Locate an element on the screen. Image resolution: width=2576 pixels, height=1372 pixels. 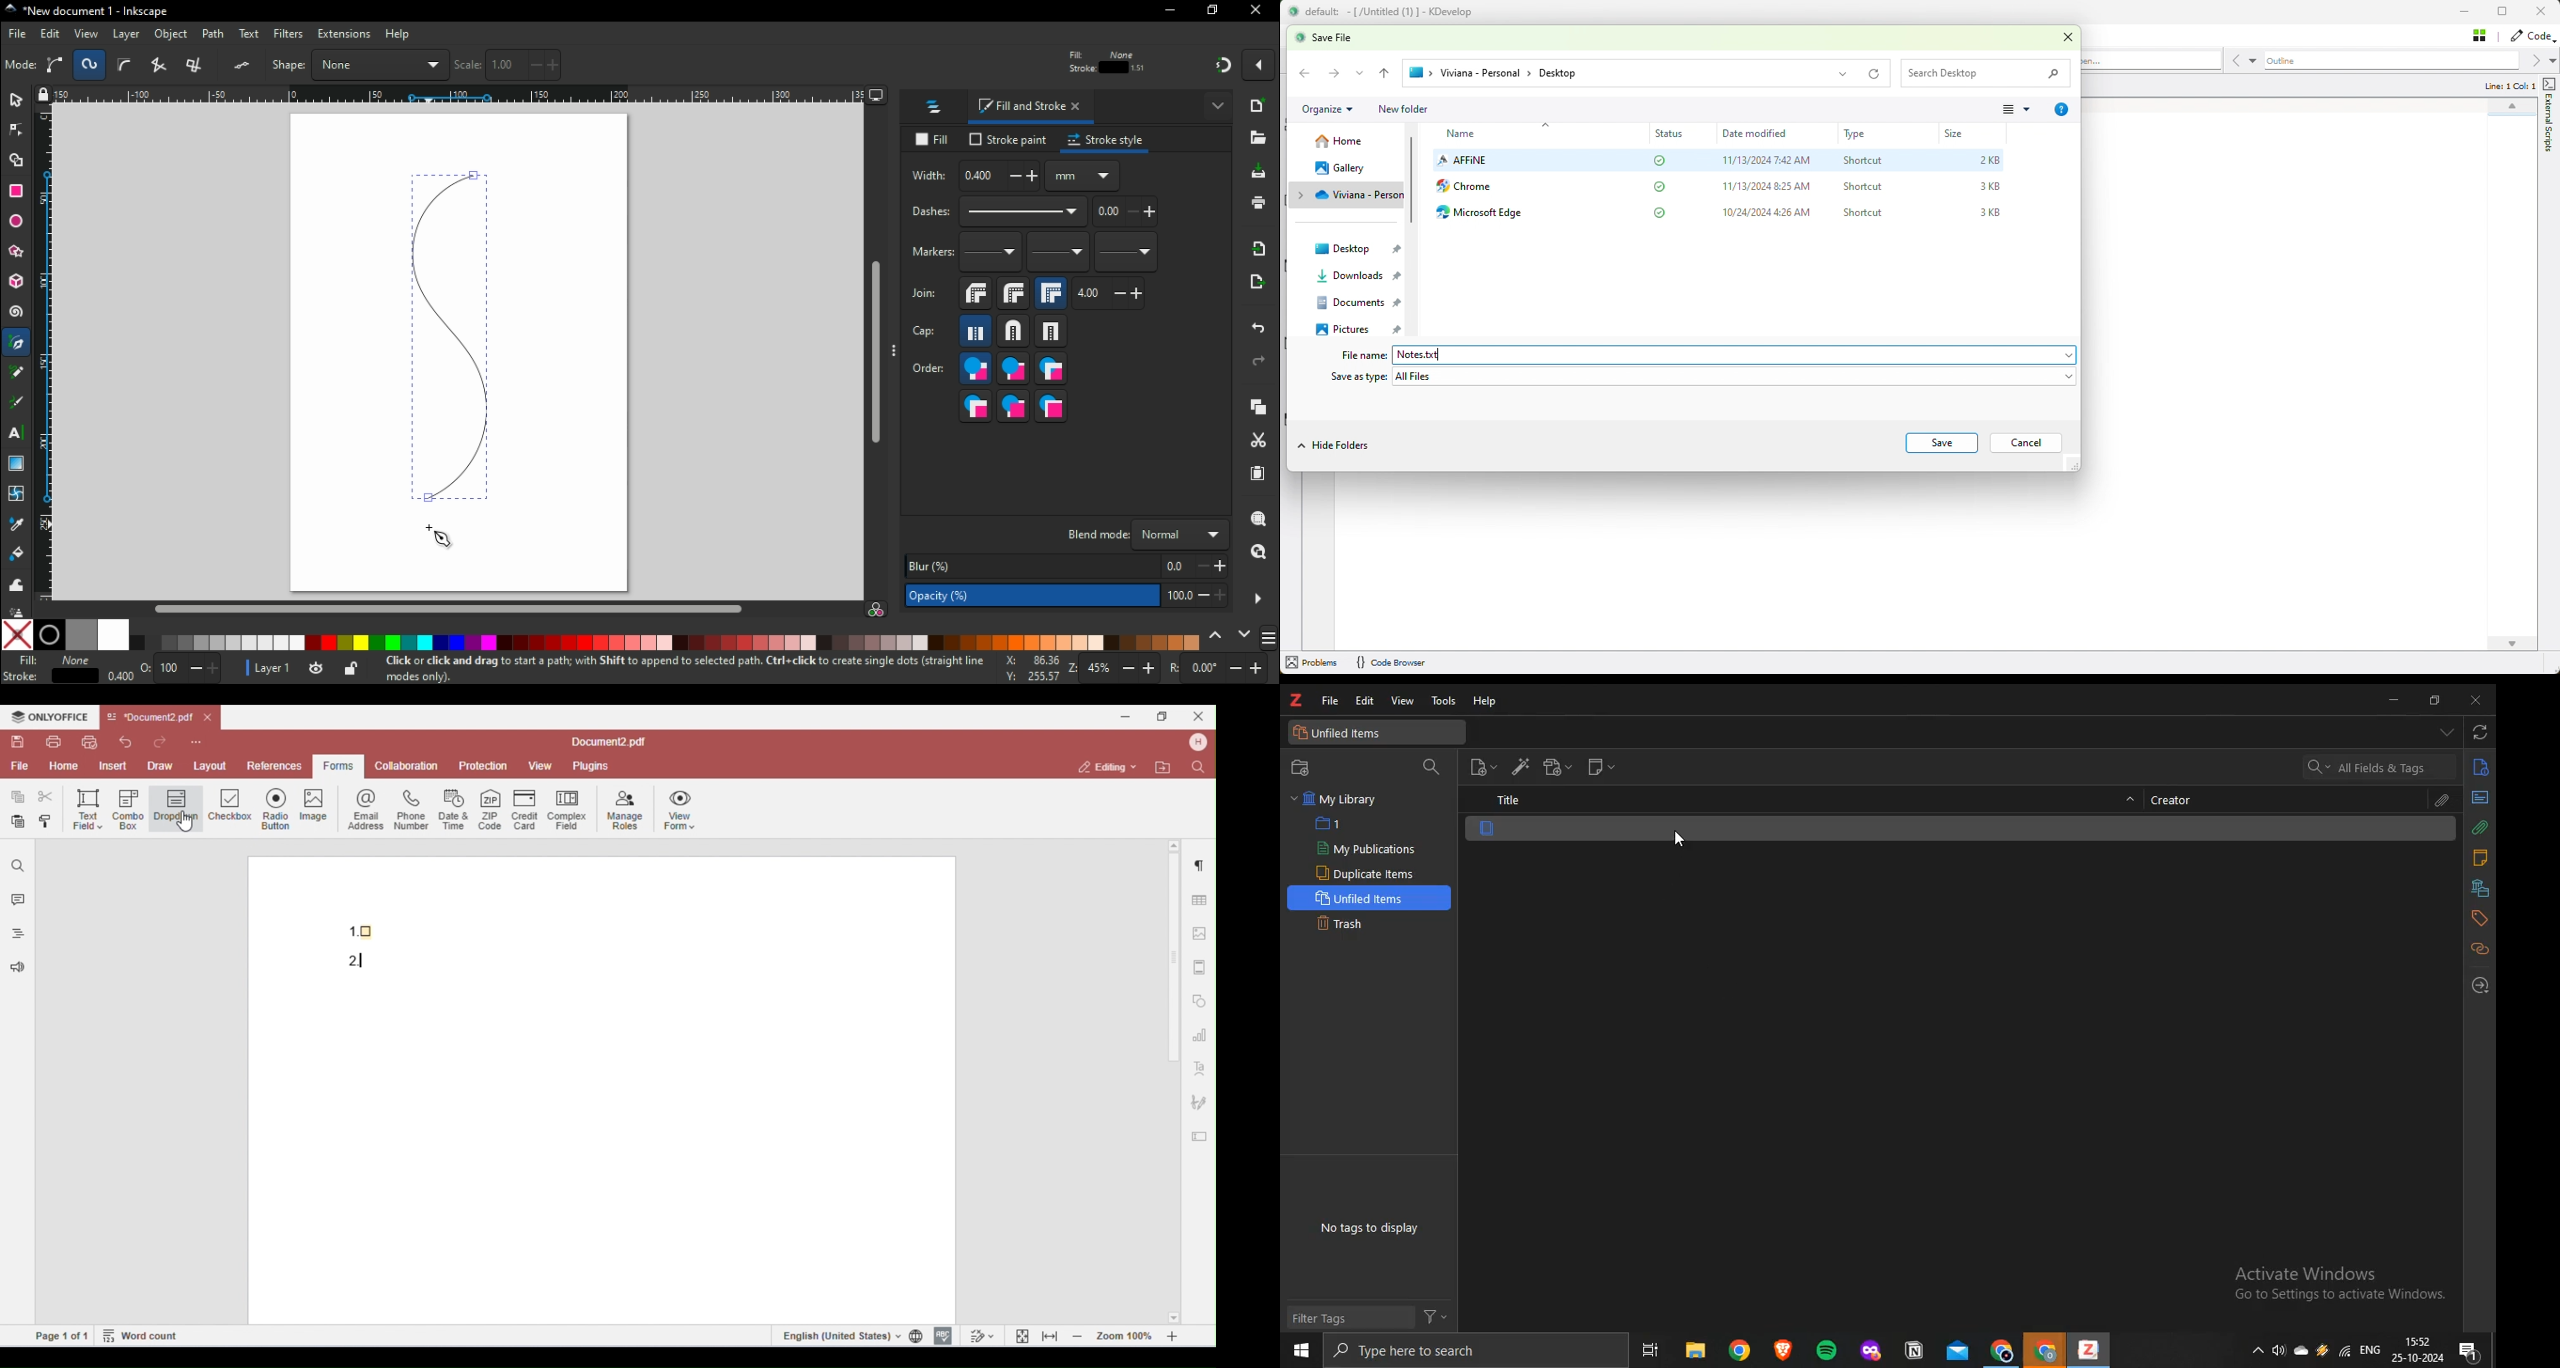
vertical ruler is located at coordinates (45, 356).